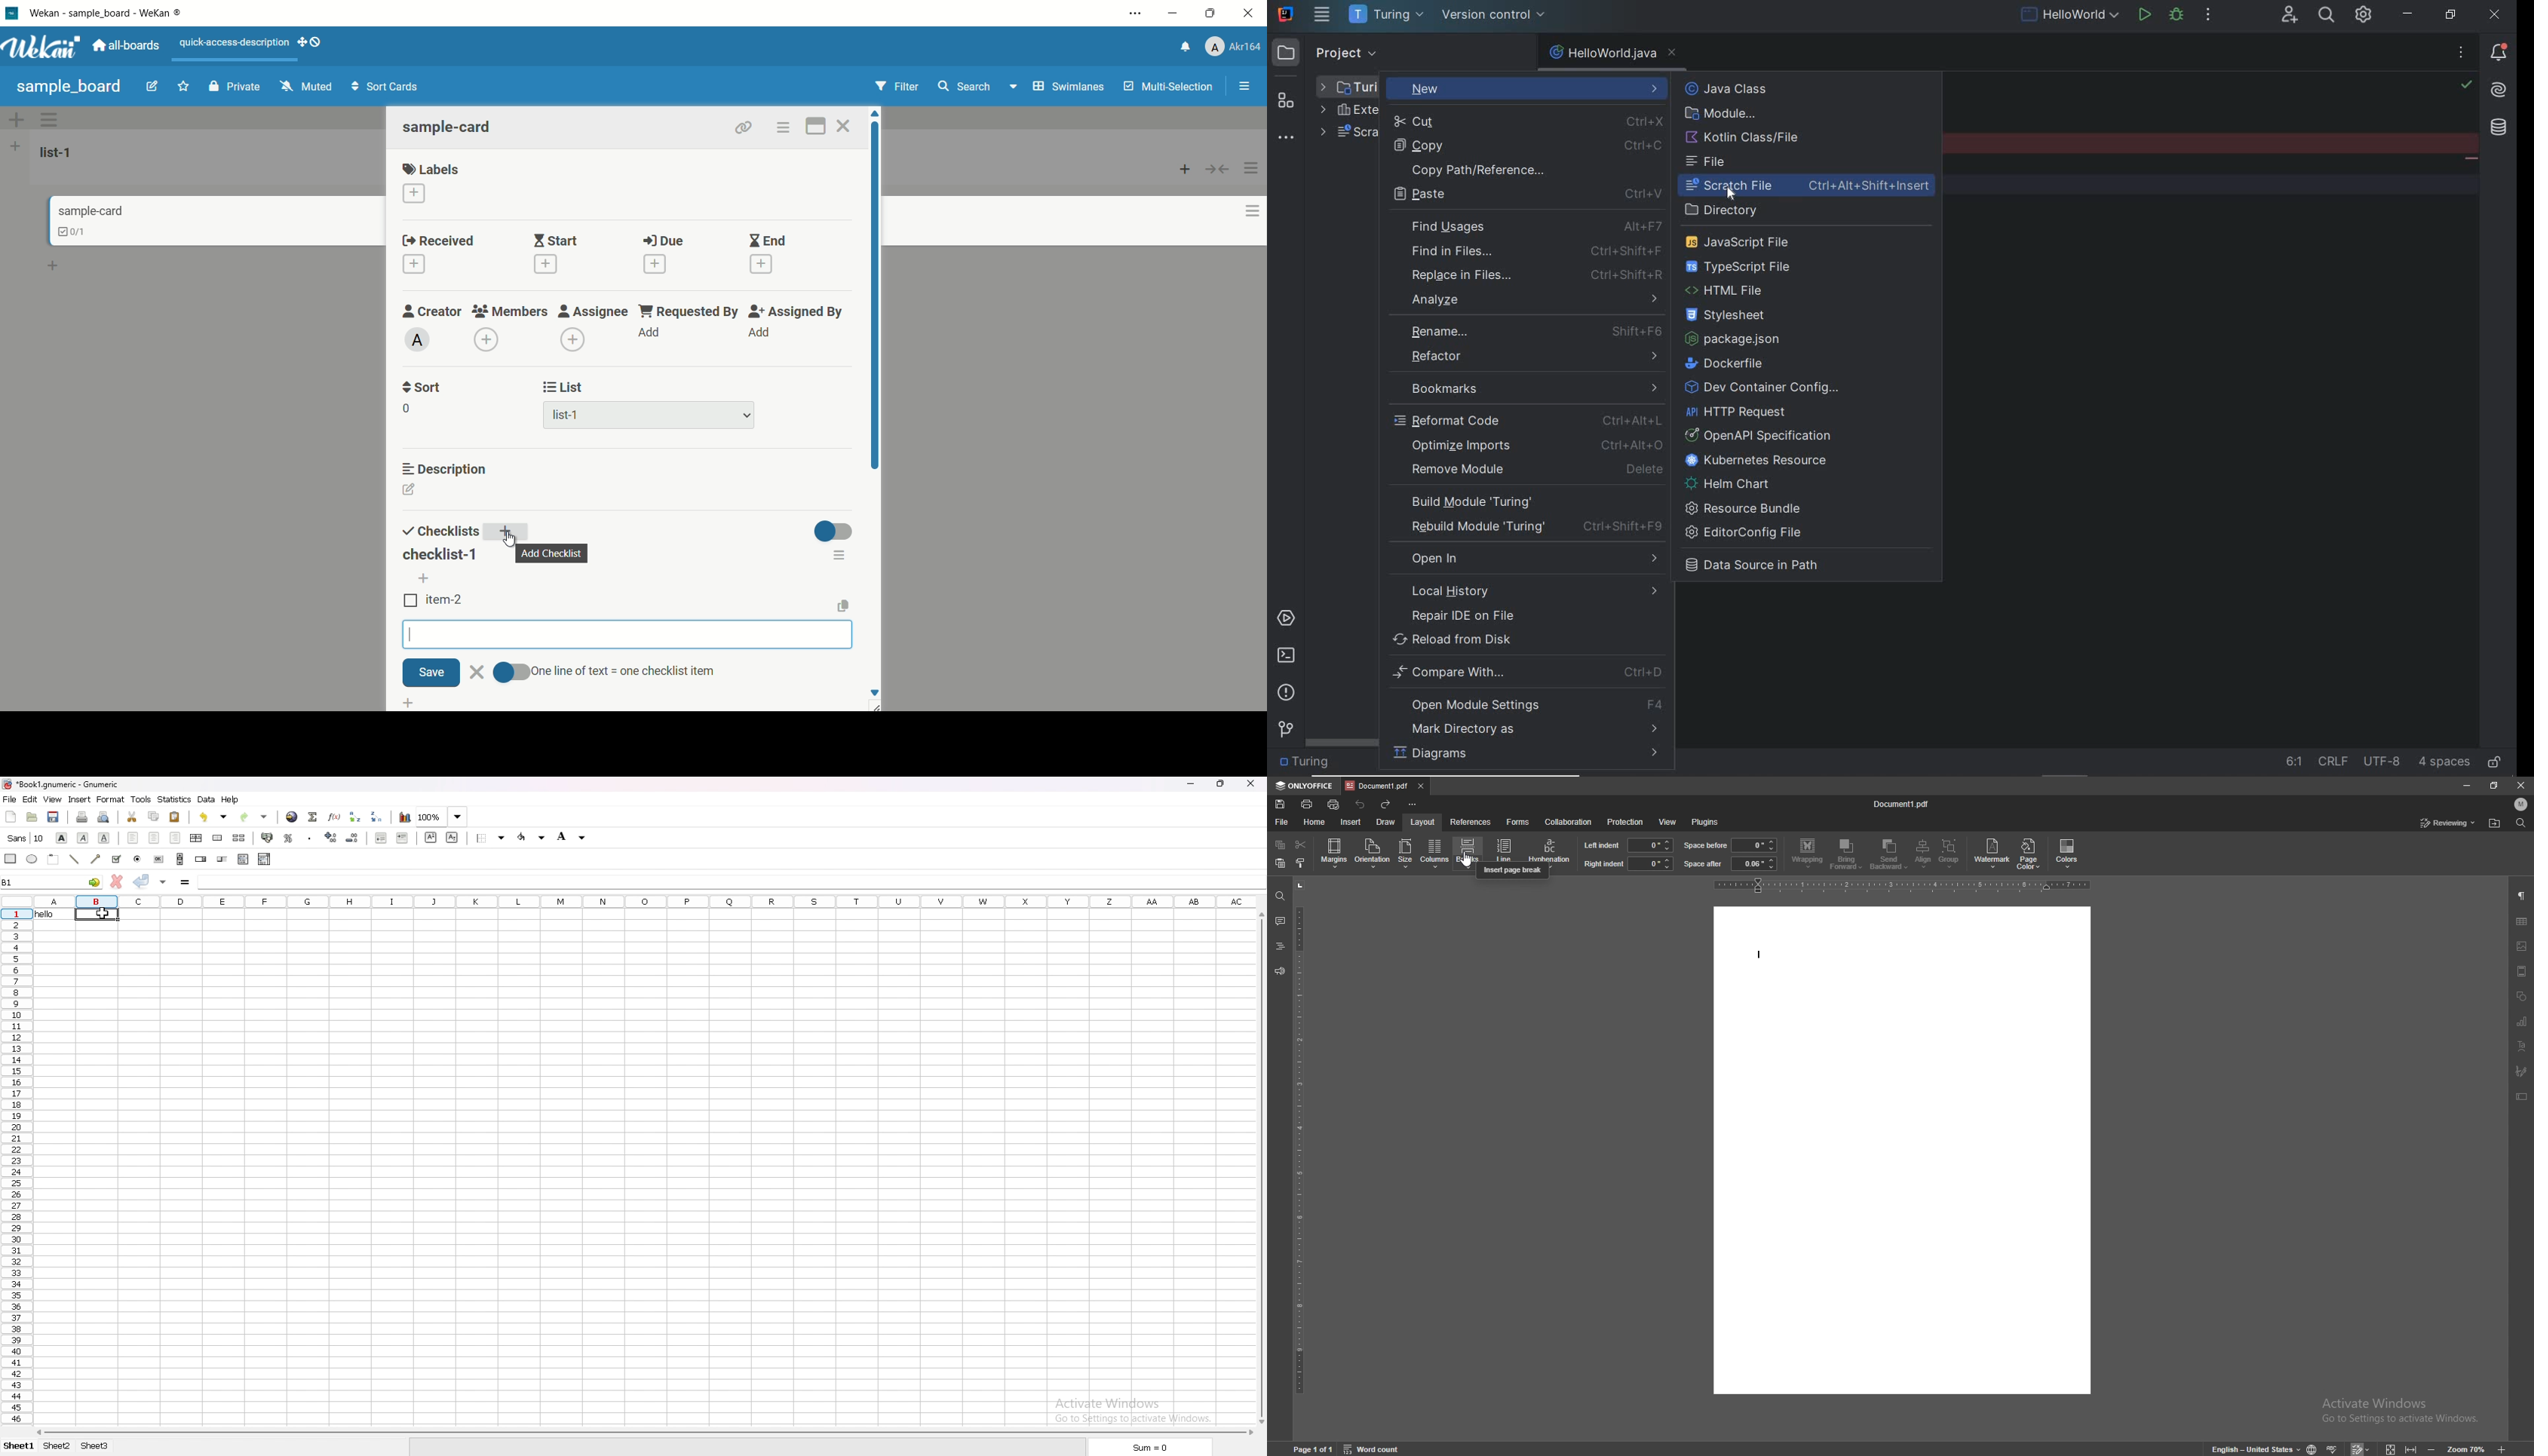  Describe the element at coordinates (312, 816) in the screenshot. I see `sum` at that location.